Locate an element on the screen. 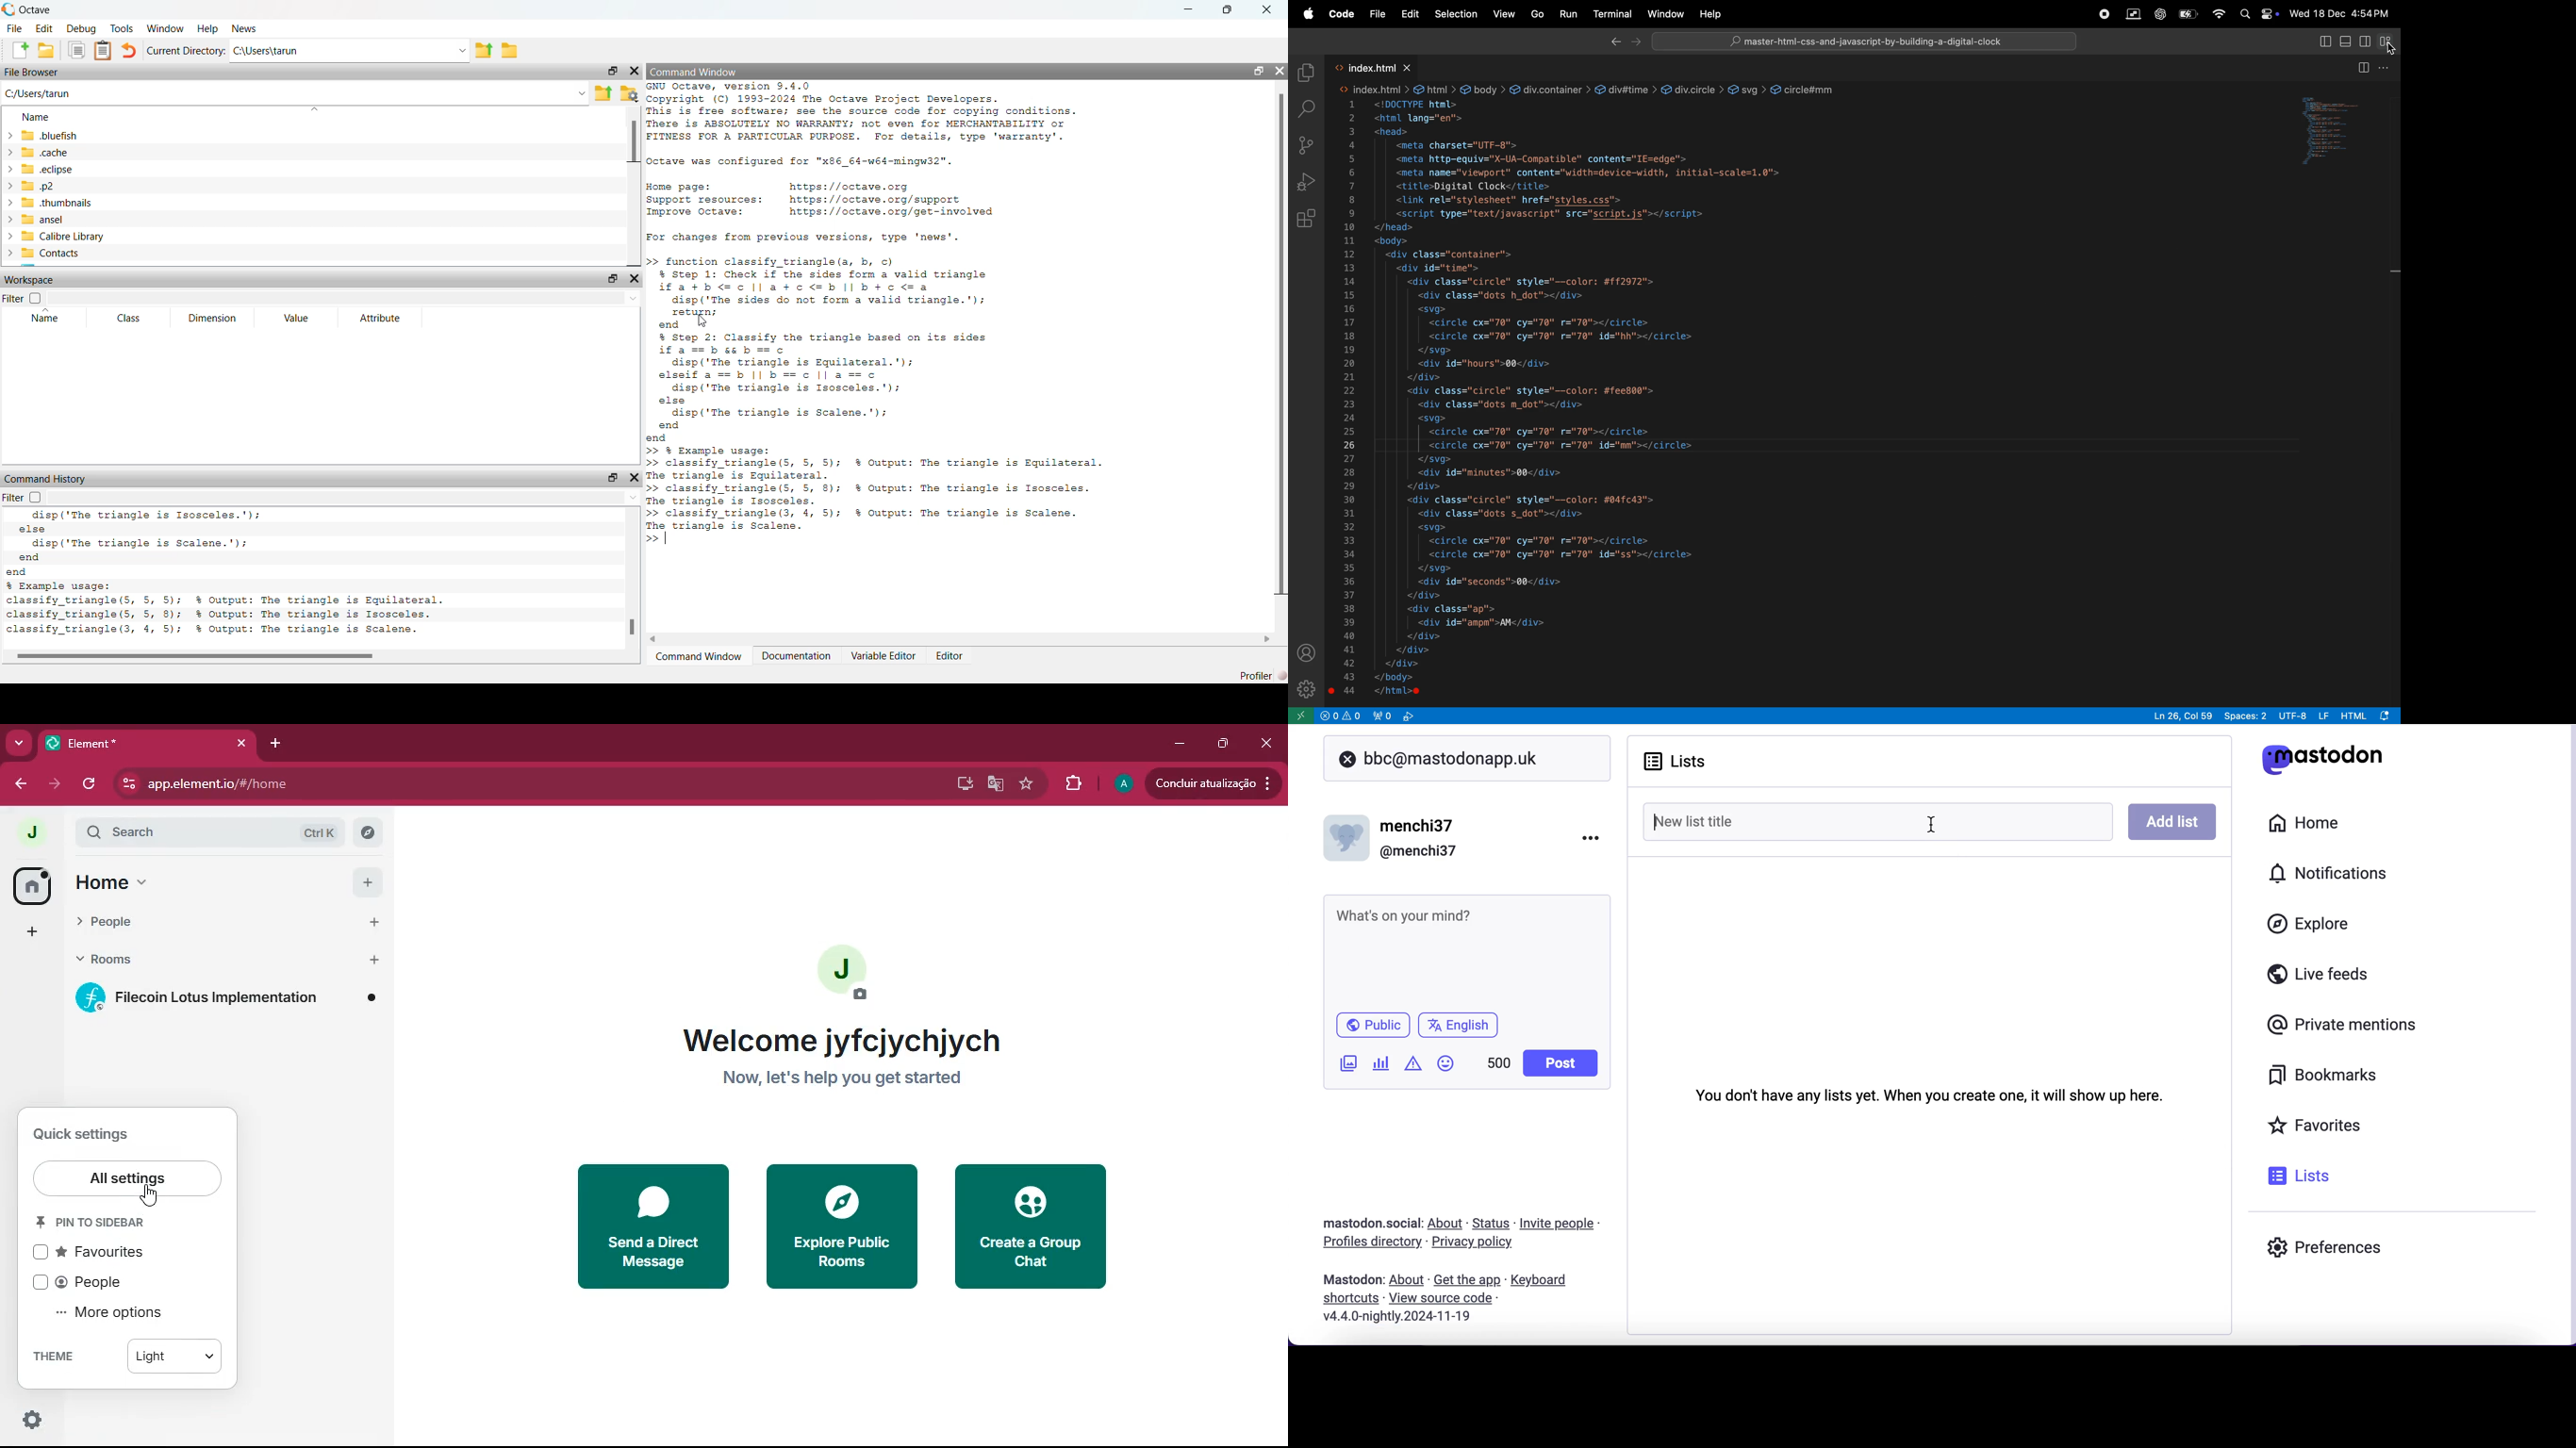 The height and width of the screenshot is (1456, 2576). calibre library is located at coordinates (57, 237).